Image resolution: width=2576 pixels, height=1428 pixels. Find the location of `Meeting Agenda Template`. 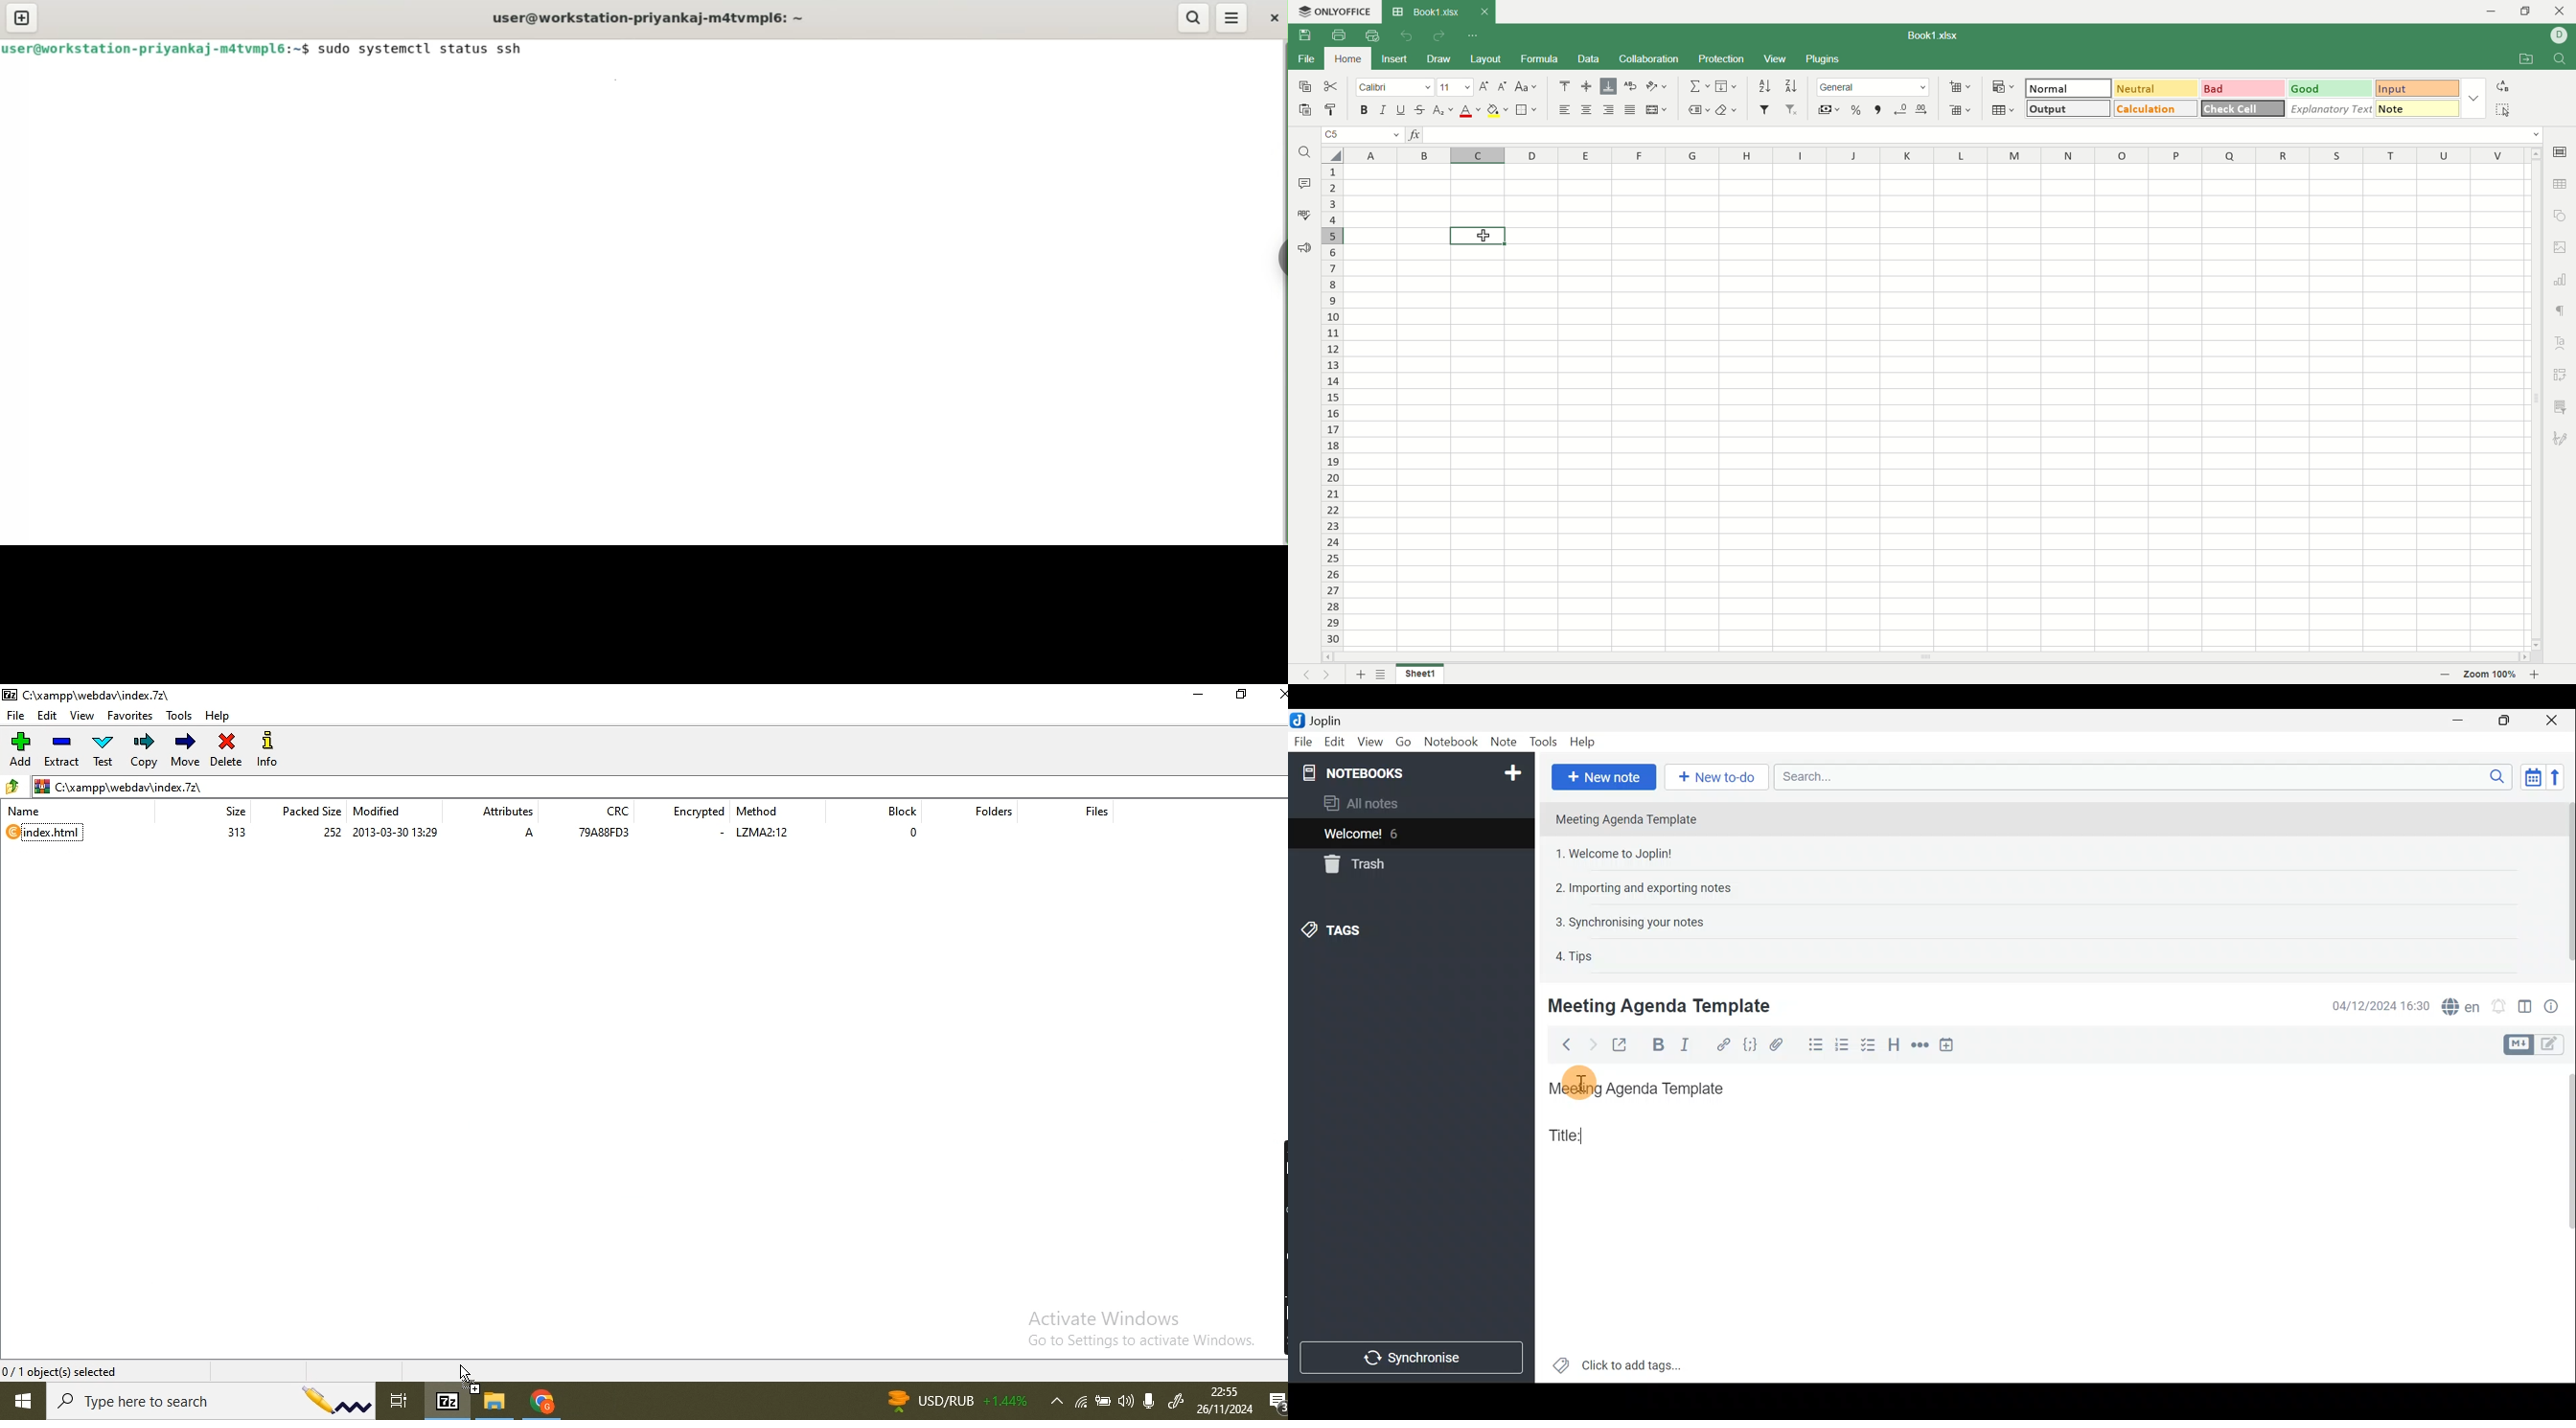

Meeting Agenda Template is located at coordinates (1627, 819).